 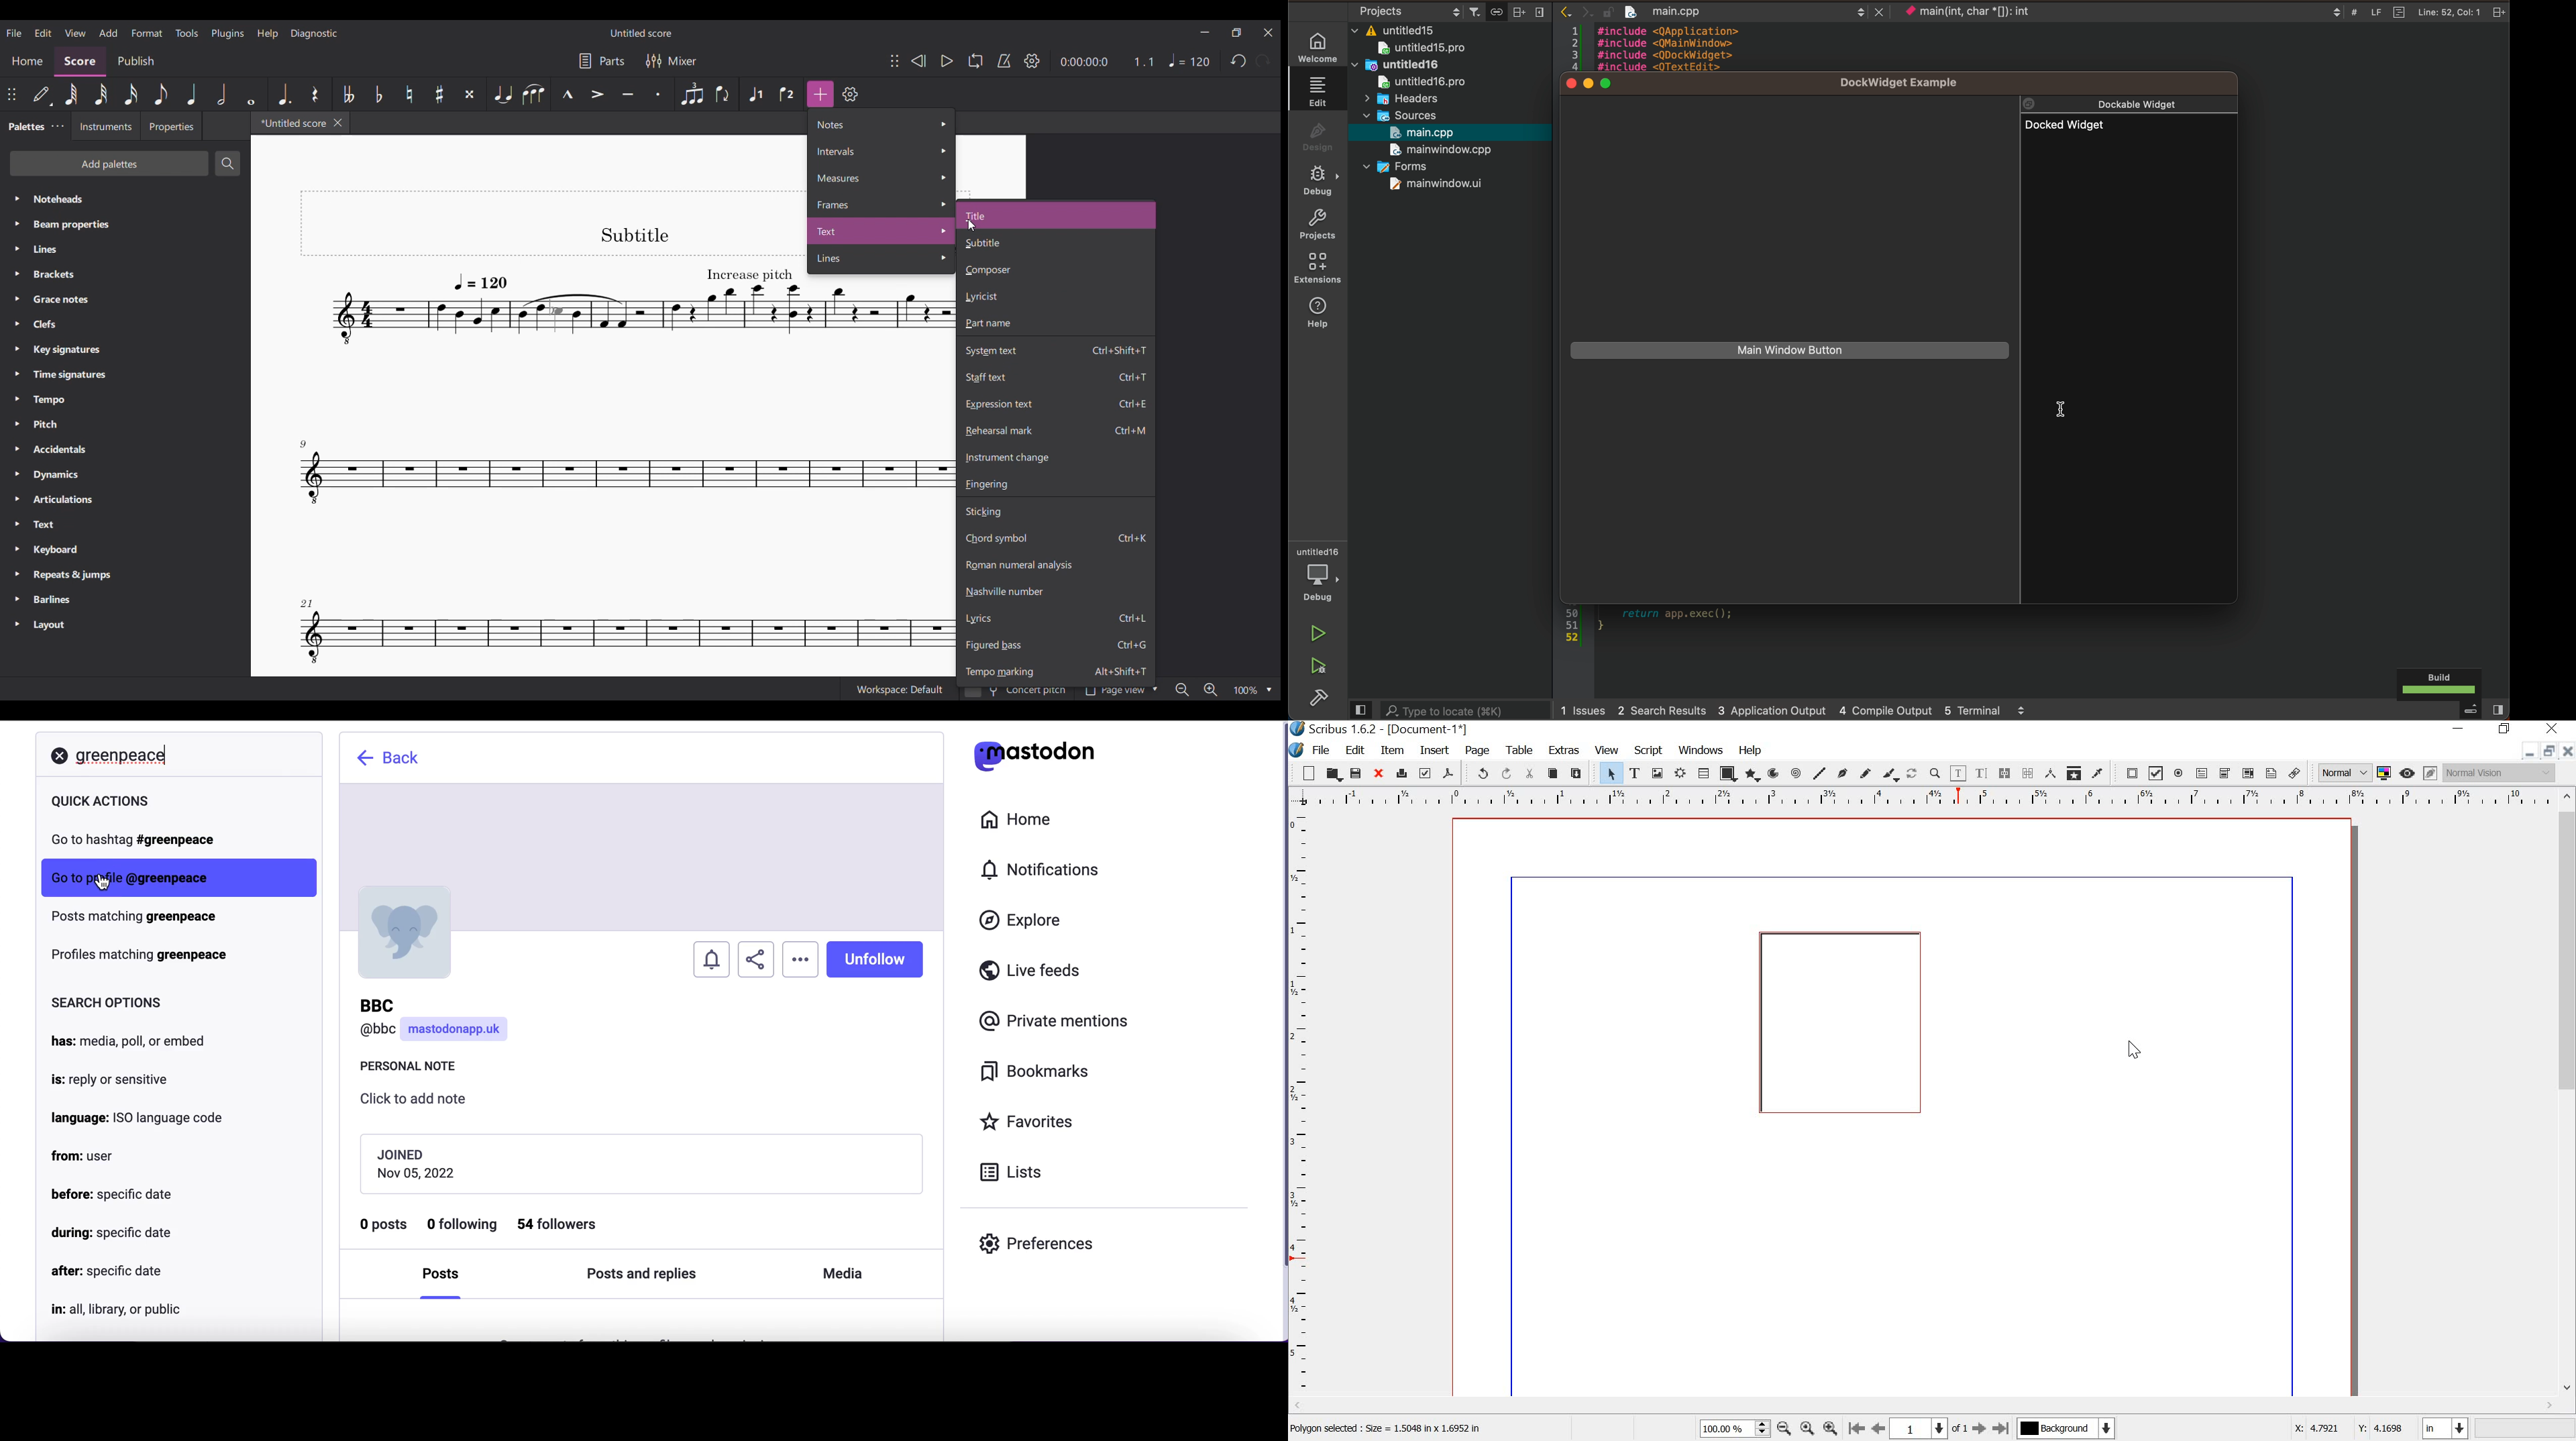 I want to click on private mentions, so click(x=1057, y=1019).